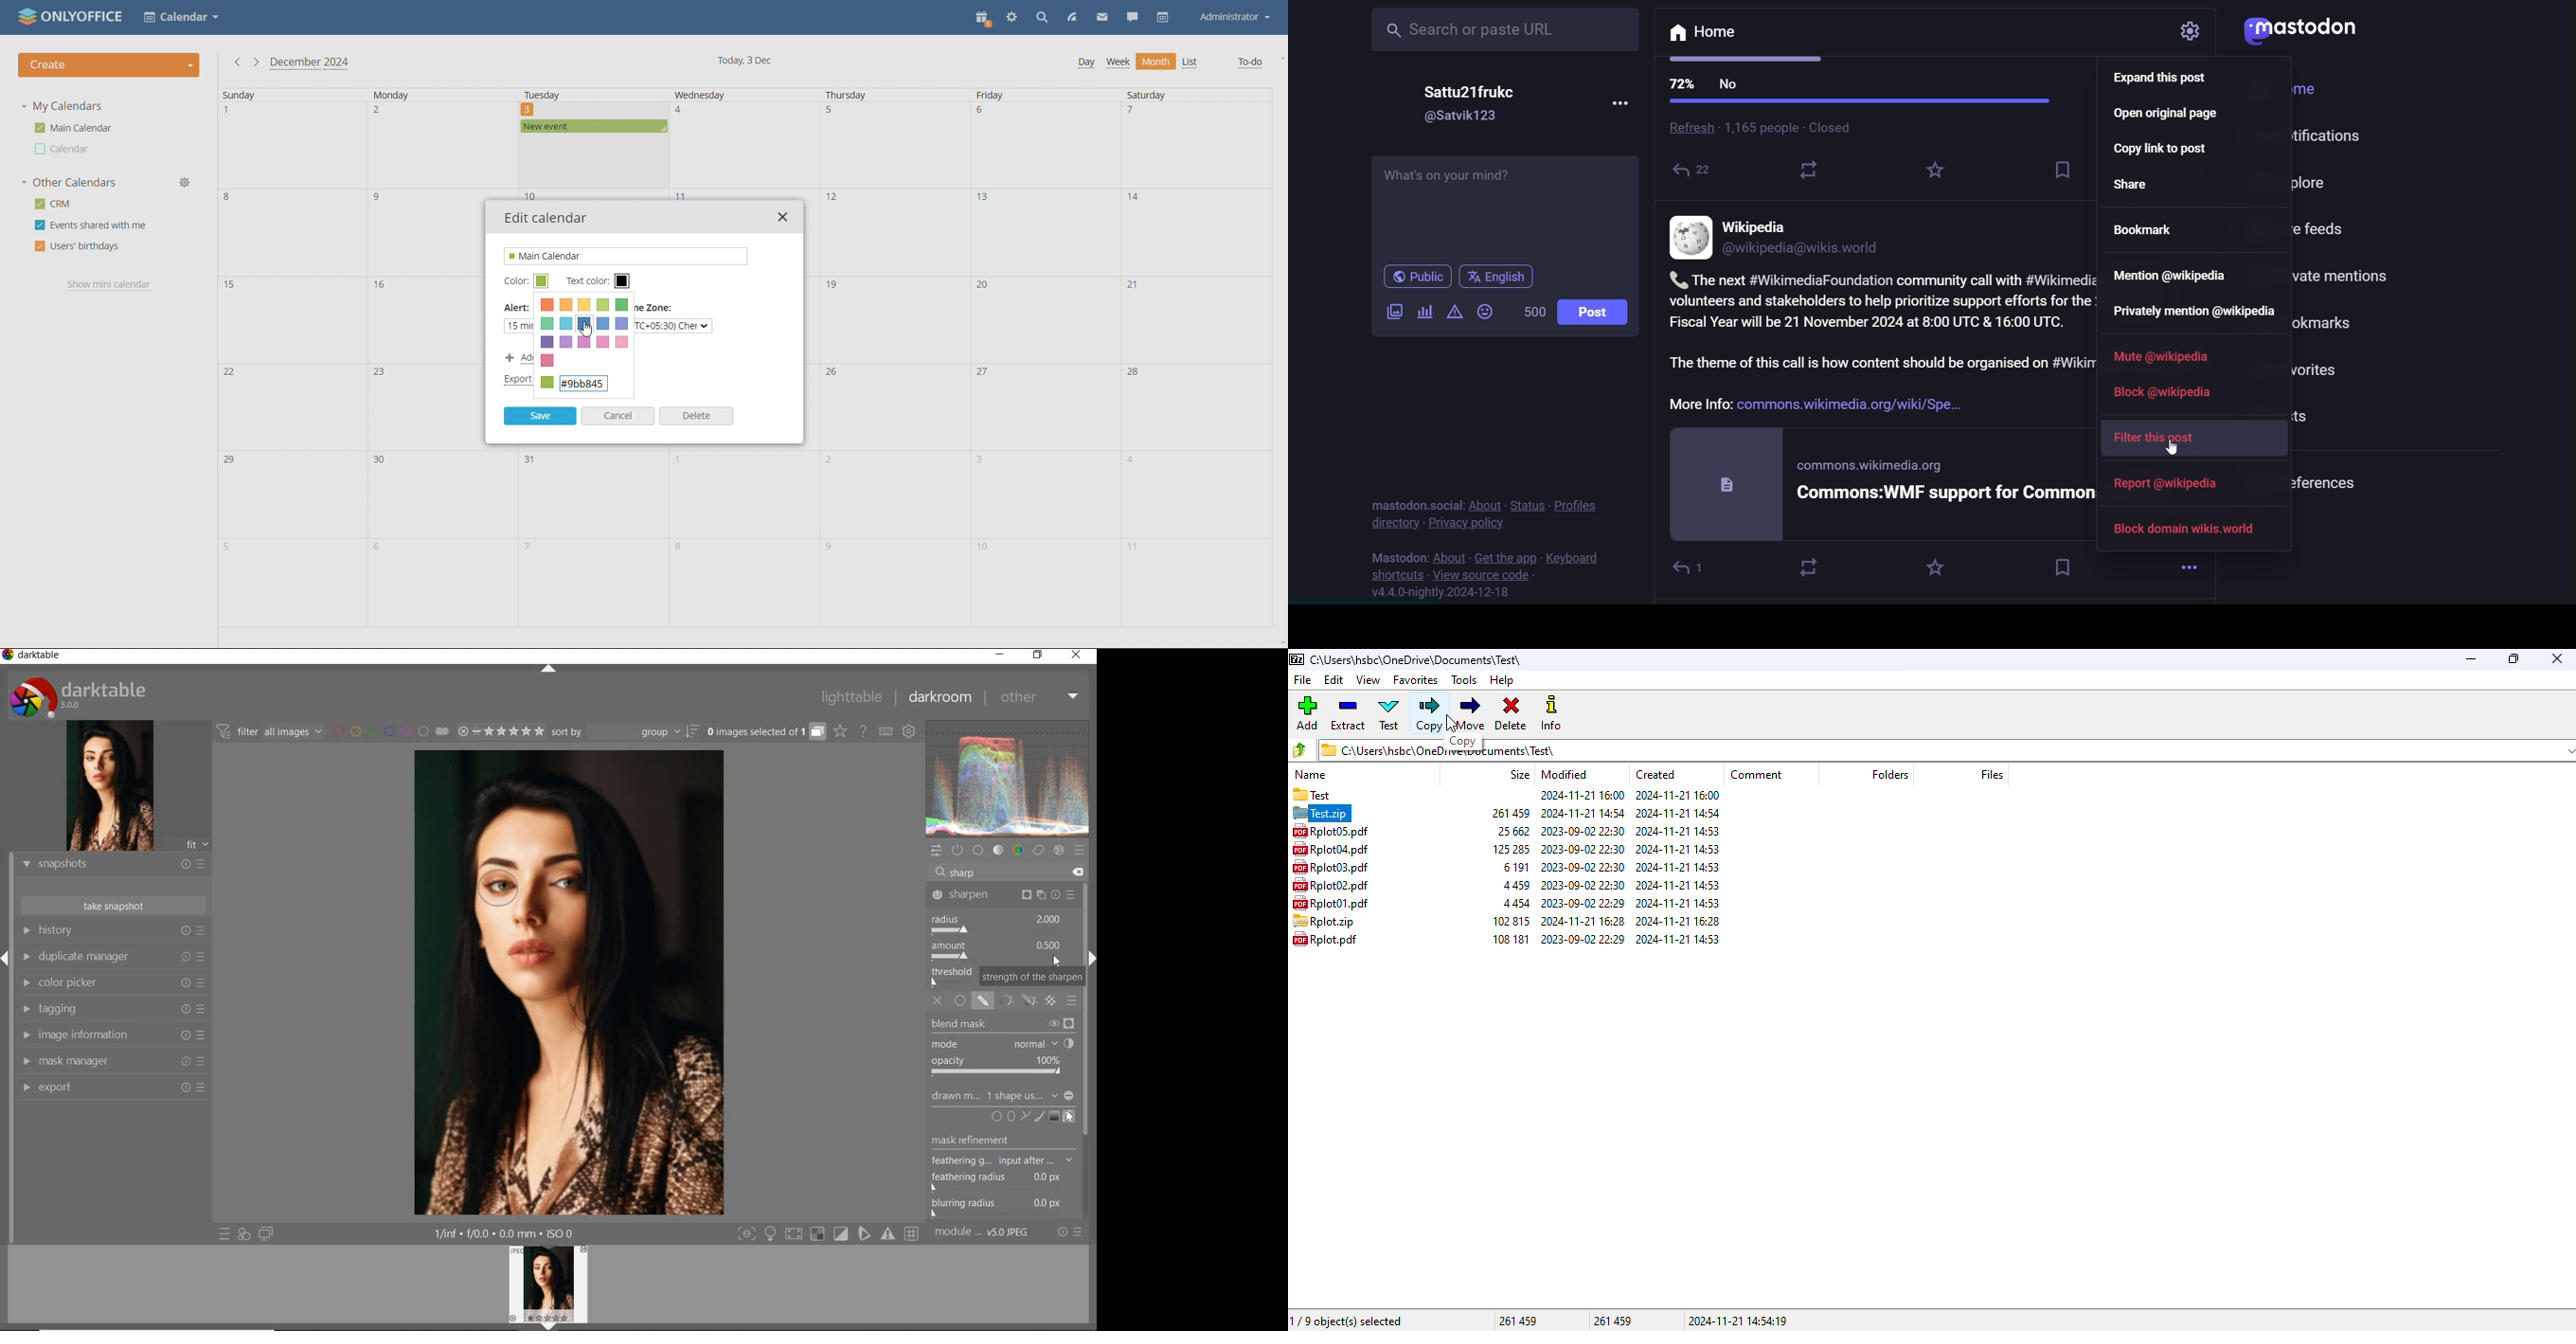 The height and width of the screenshot is (1344, 2576). Describe the element at coordinates (112, 1035) in the screenshot. I see `image information` at that location.